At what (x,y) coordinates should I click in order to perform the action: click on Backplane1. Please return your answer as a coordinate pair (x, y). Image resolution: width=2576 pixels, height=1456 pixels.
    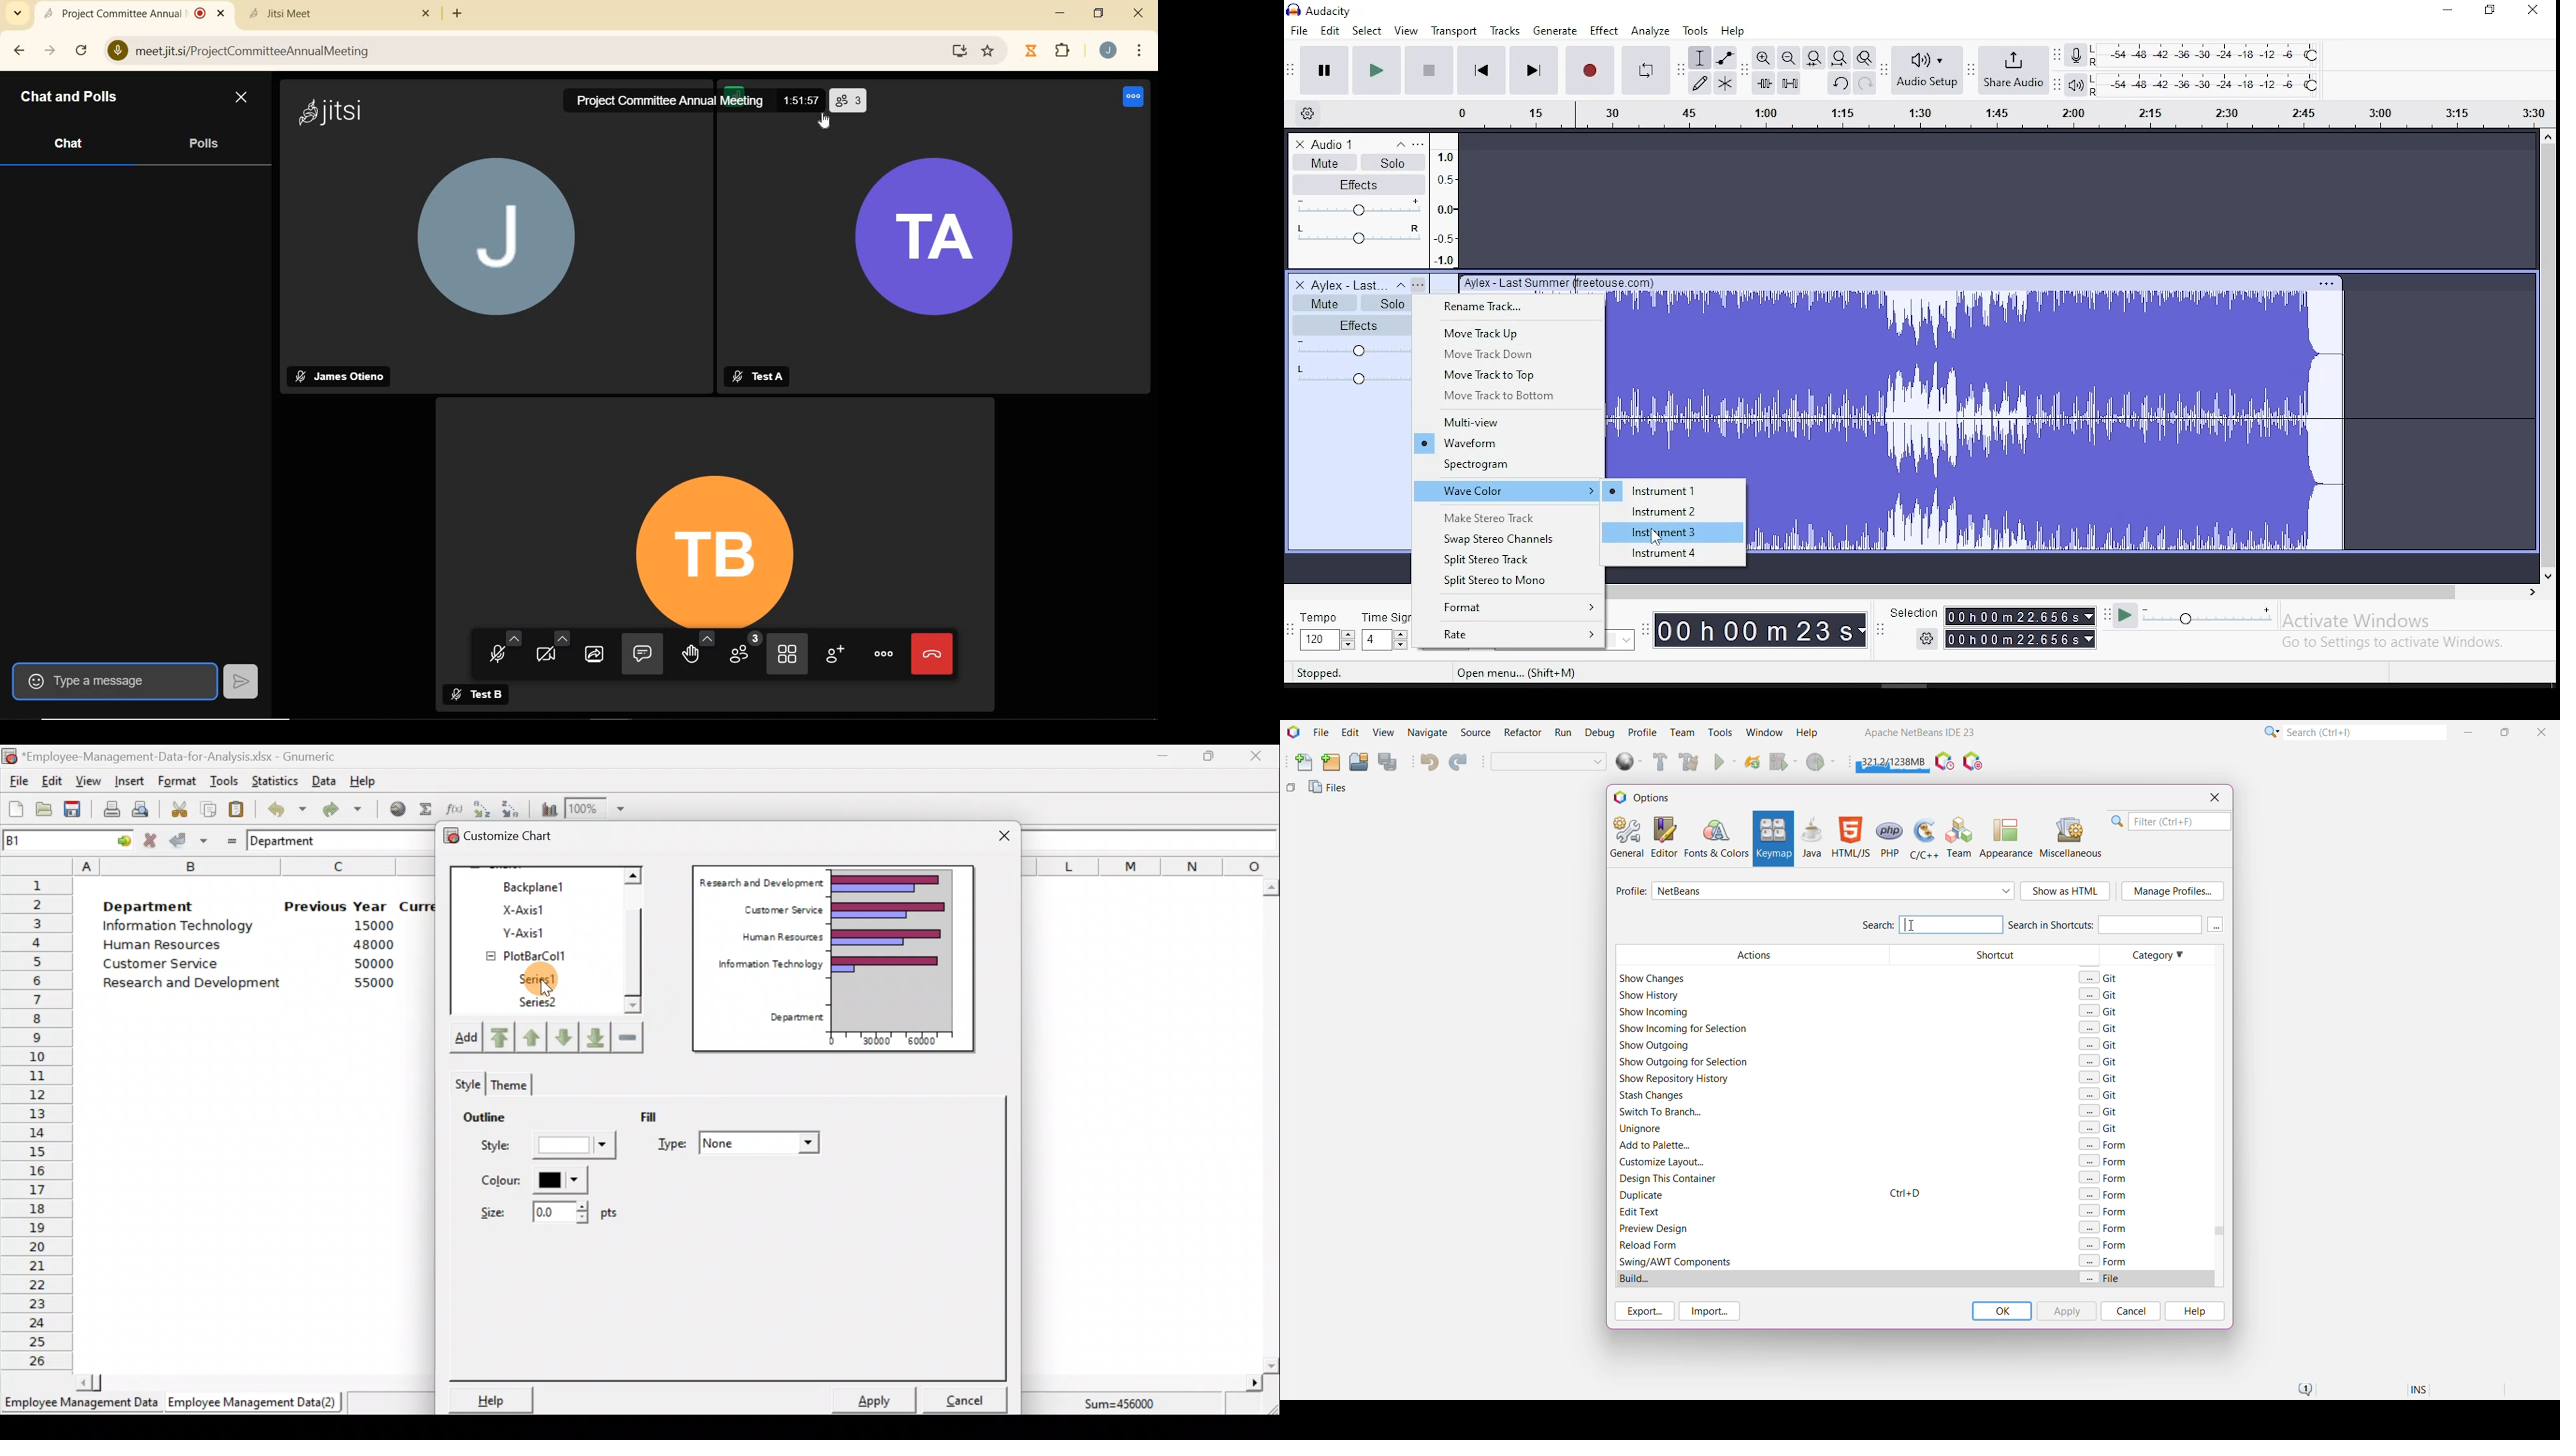
    Looking at the image, I should click on (539, 885).